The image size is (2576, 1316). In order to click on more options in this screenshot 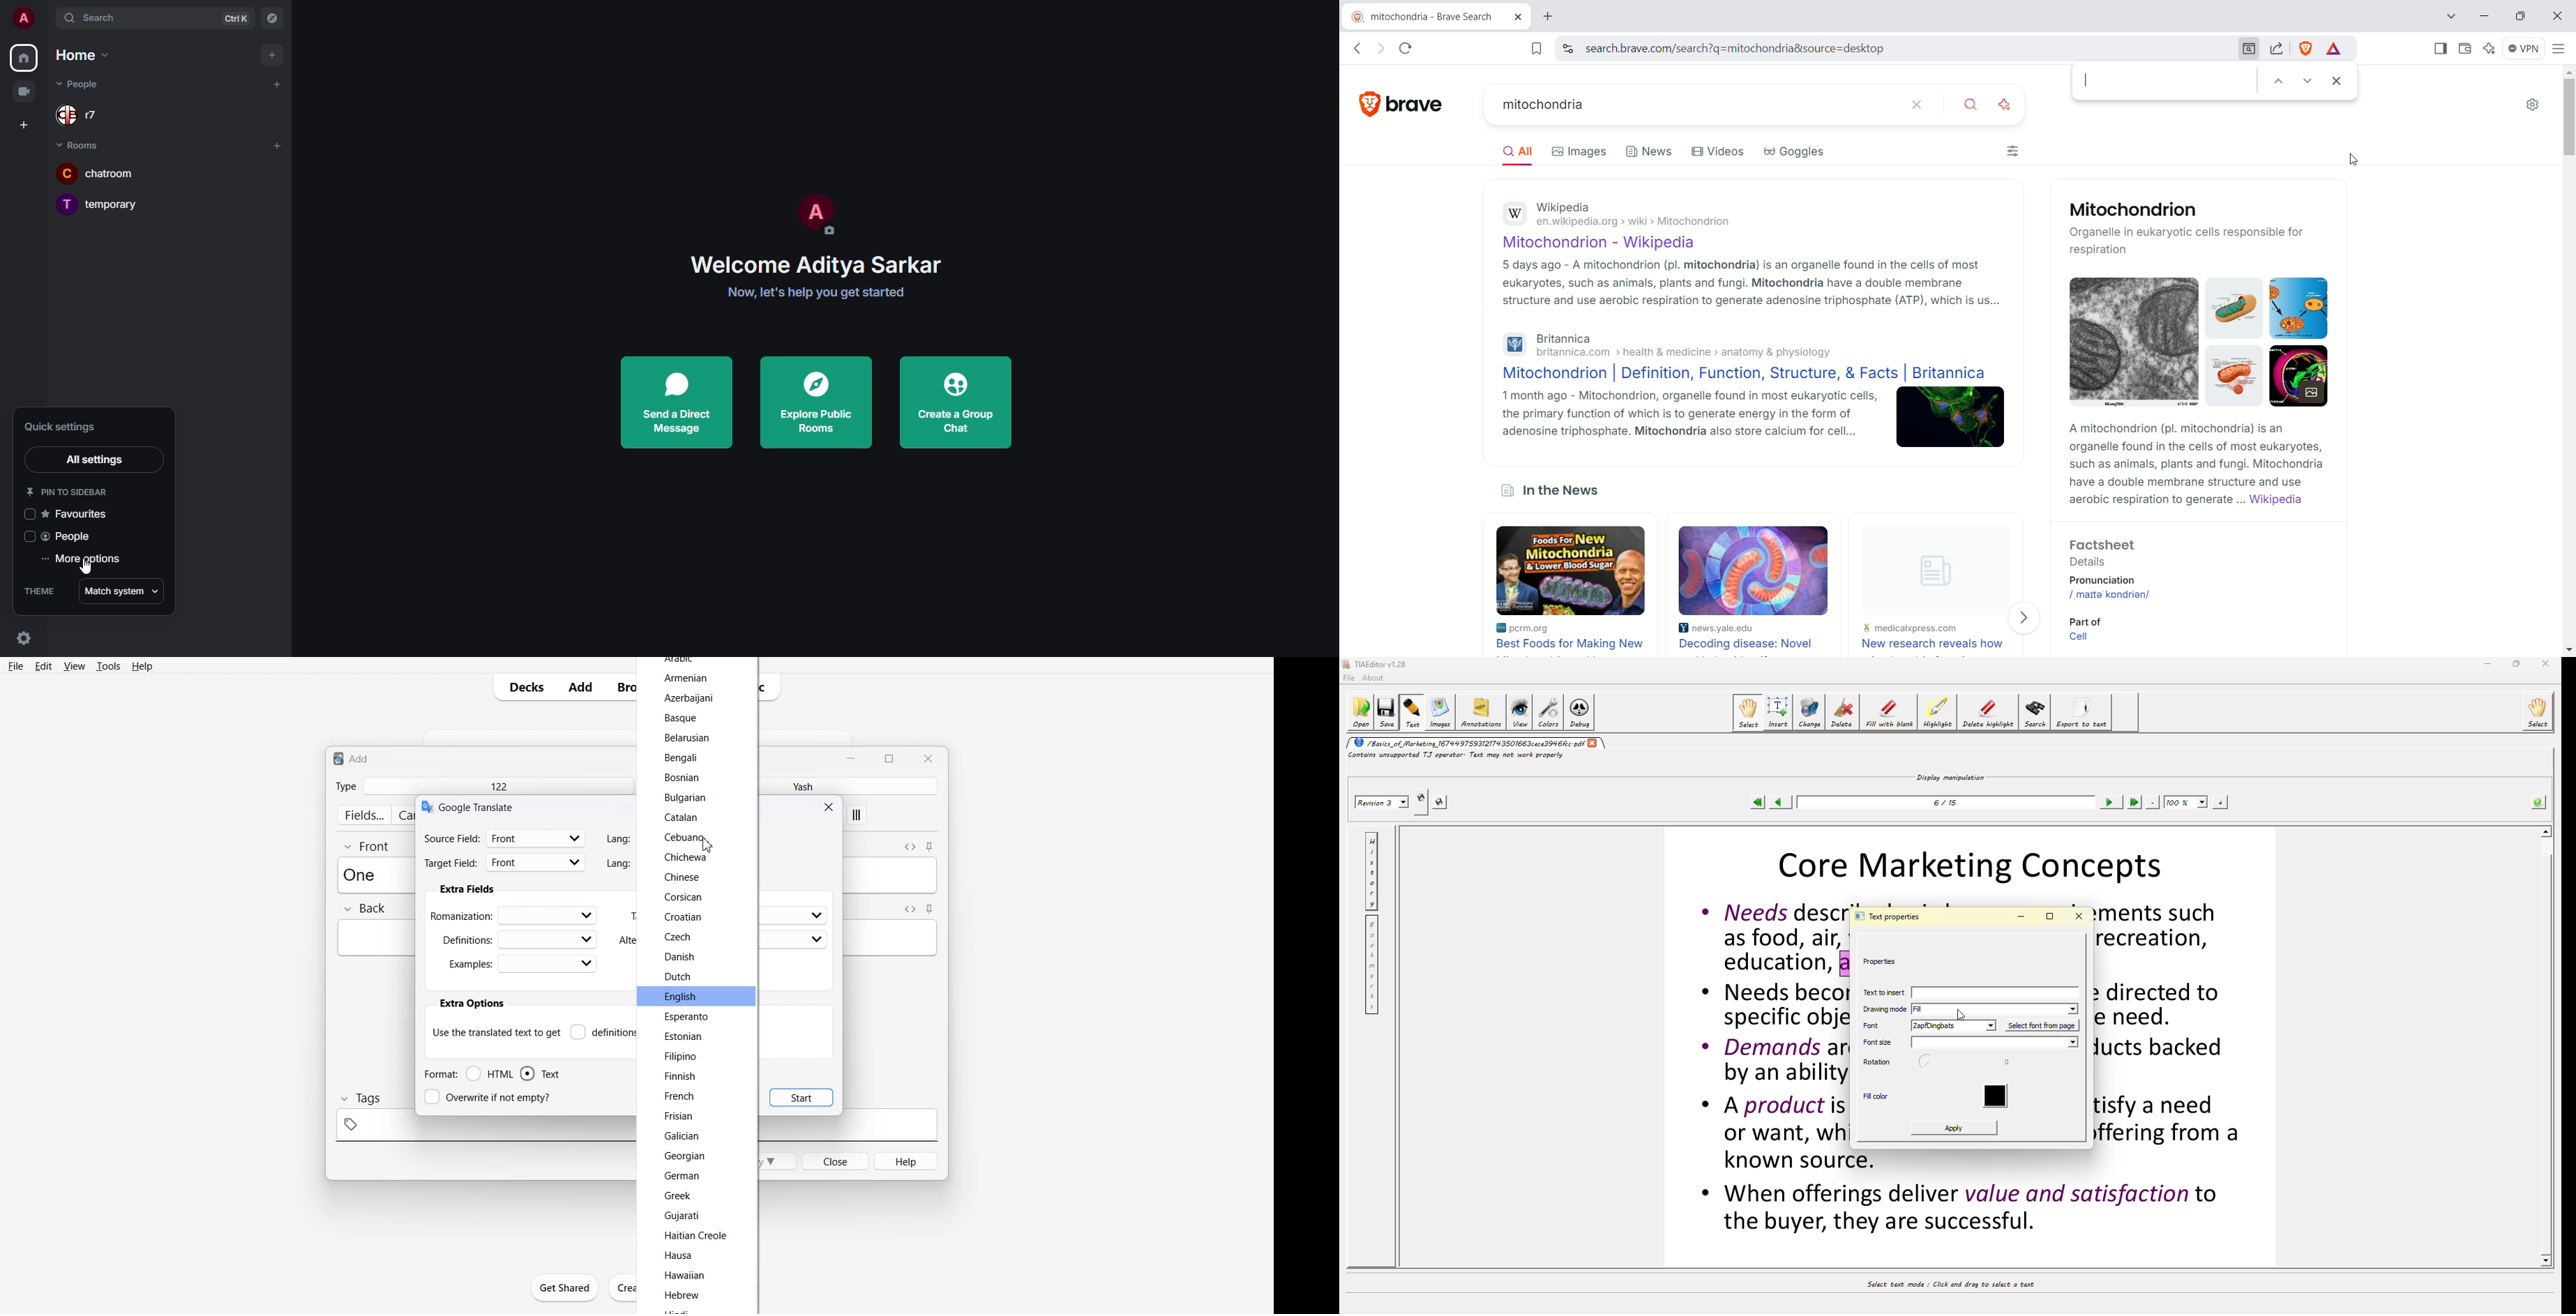, I will do `click(82, 559)`.